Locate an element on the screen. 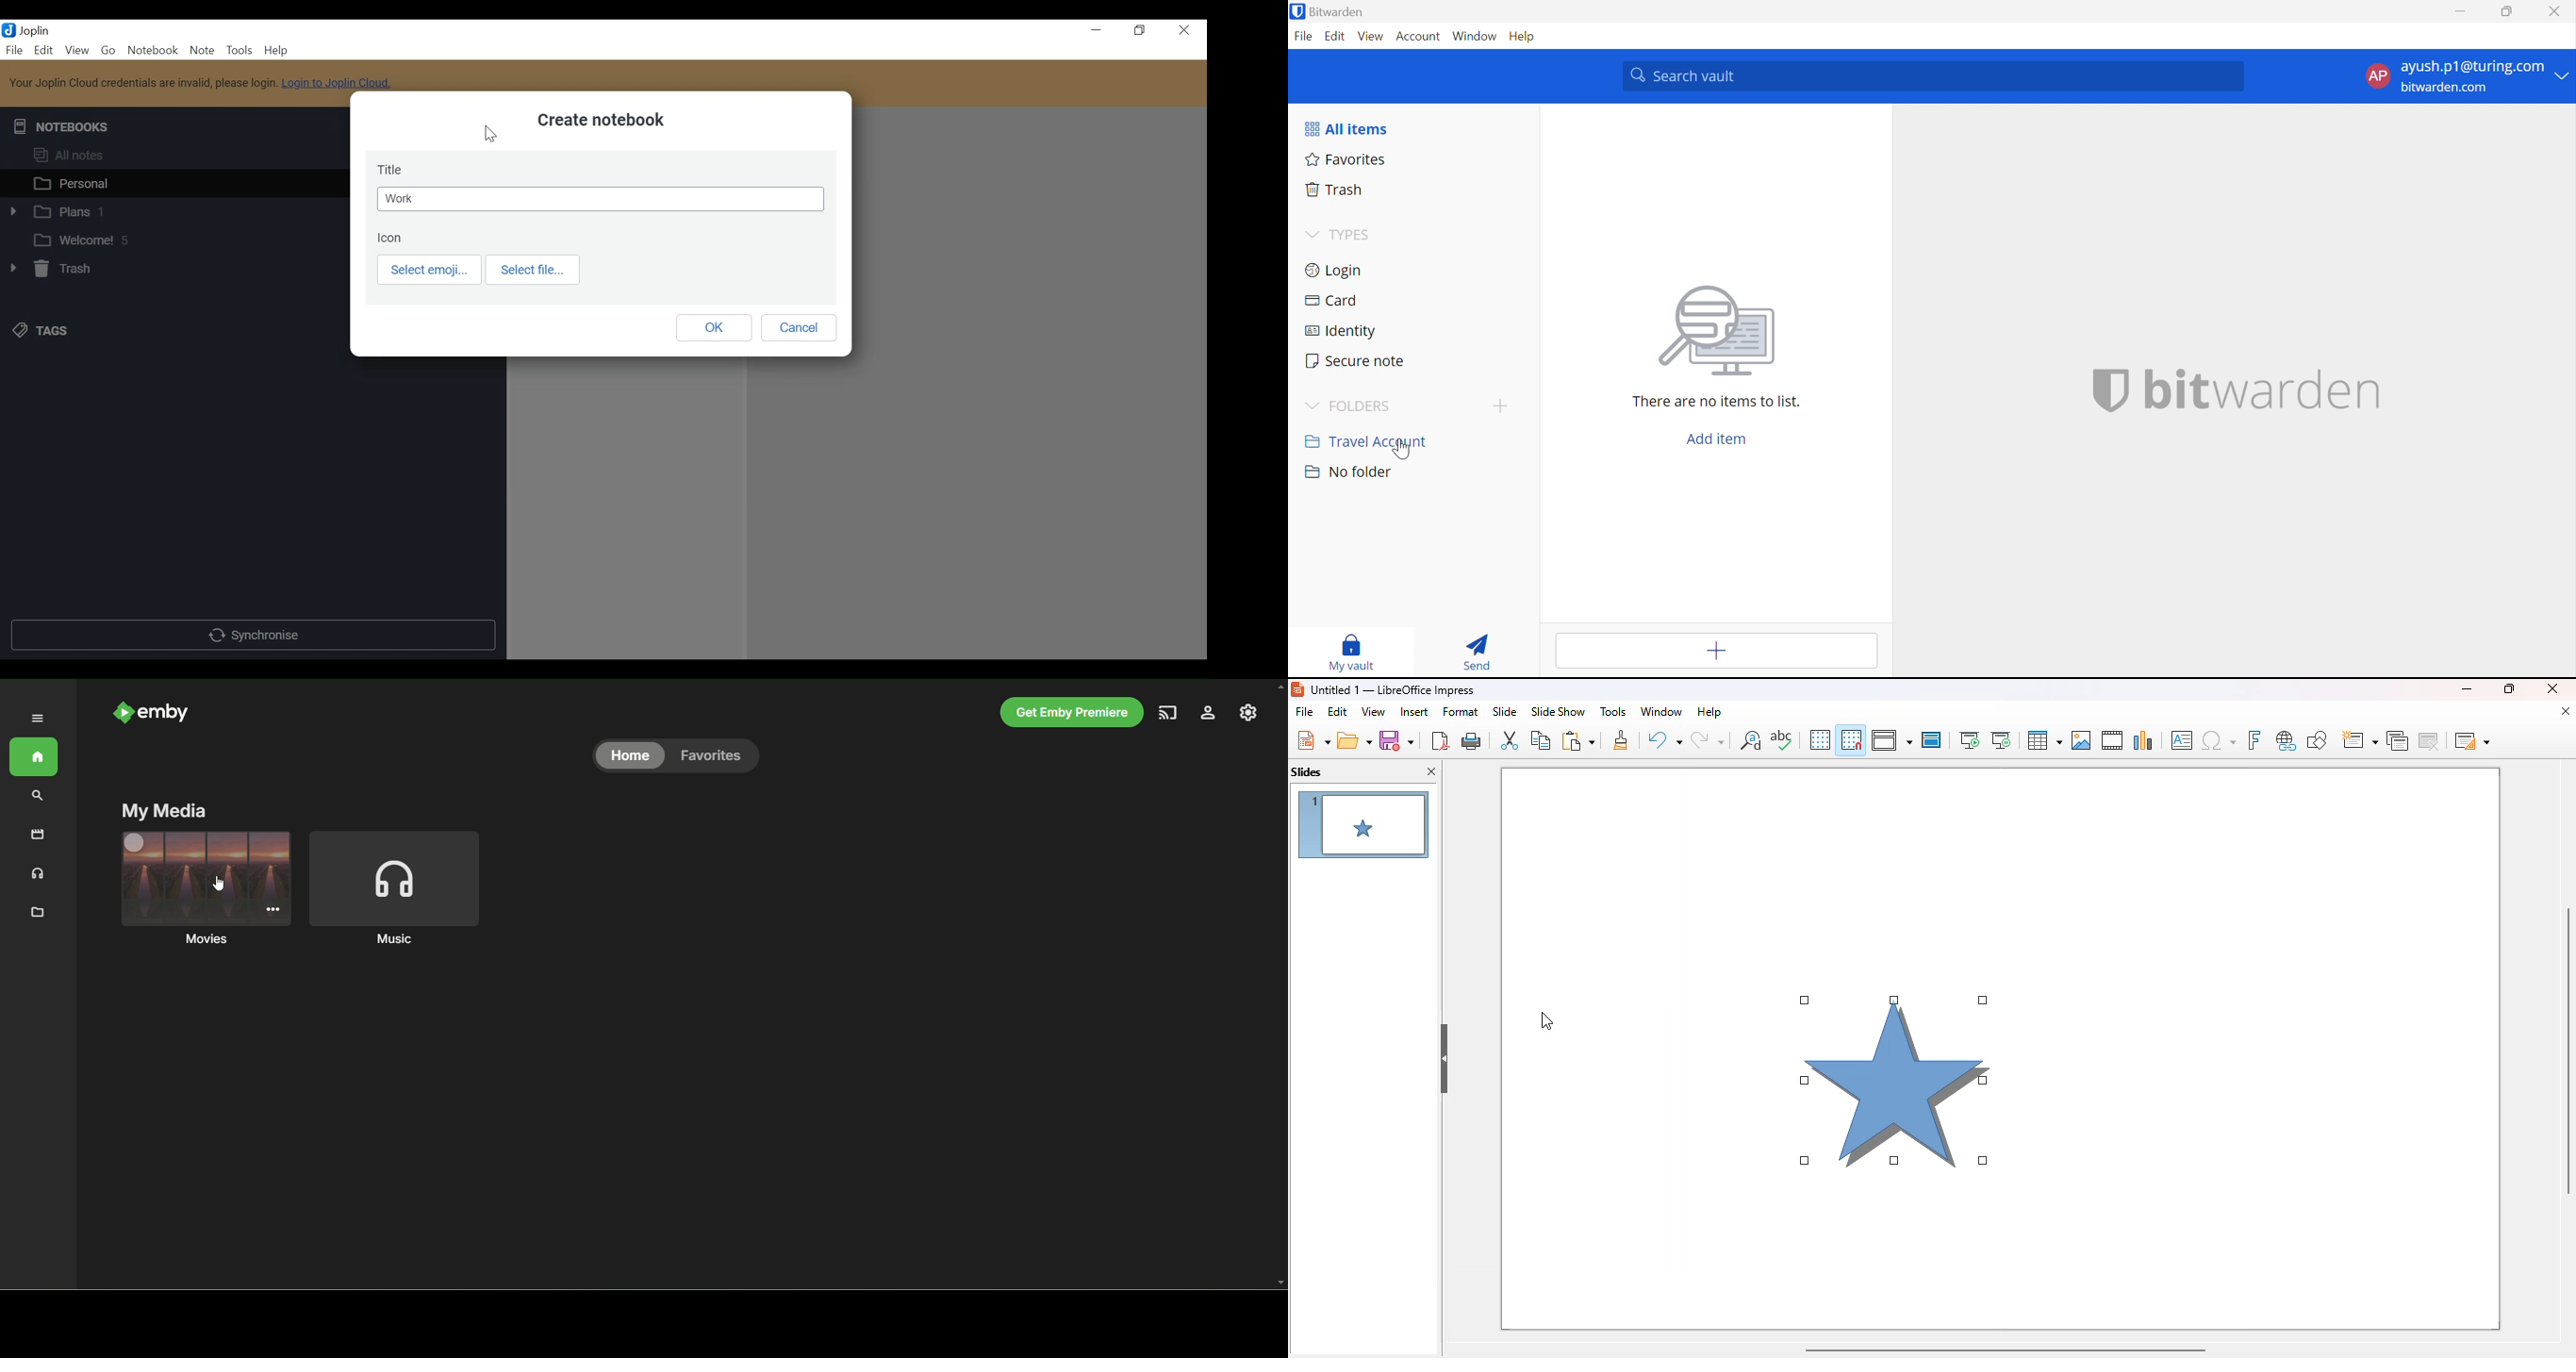  Add item is located at coordinates (1715, 651).